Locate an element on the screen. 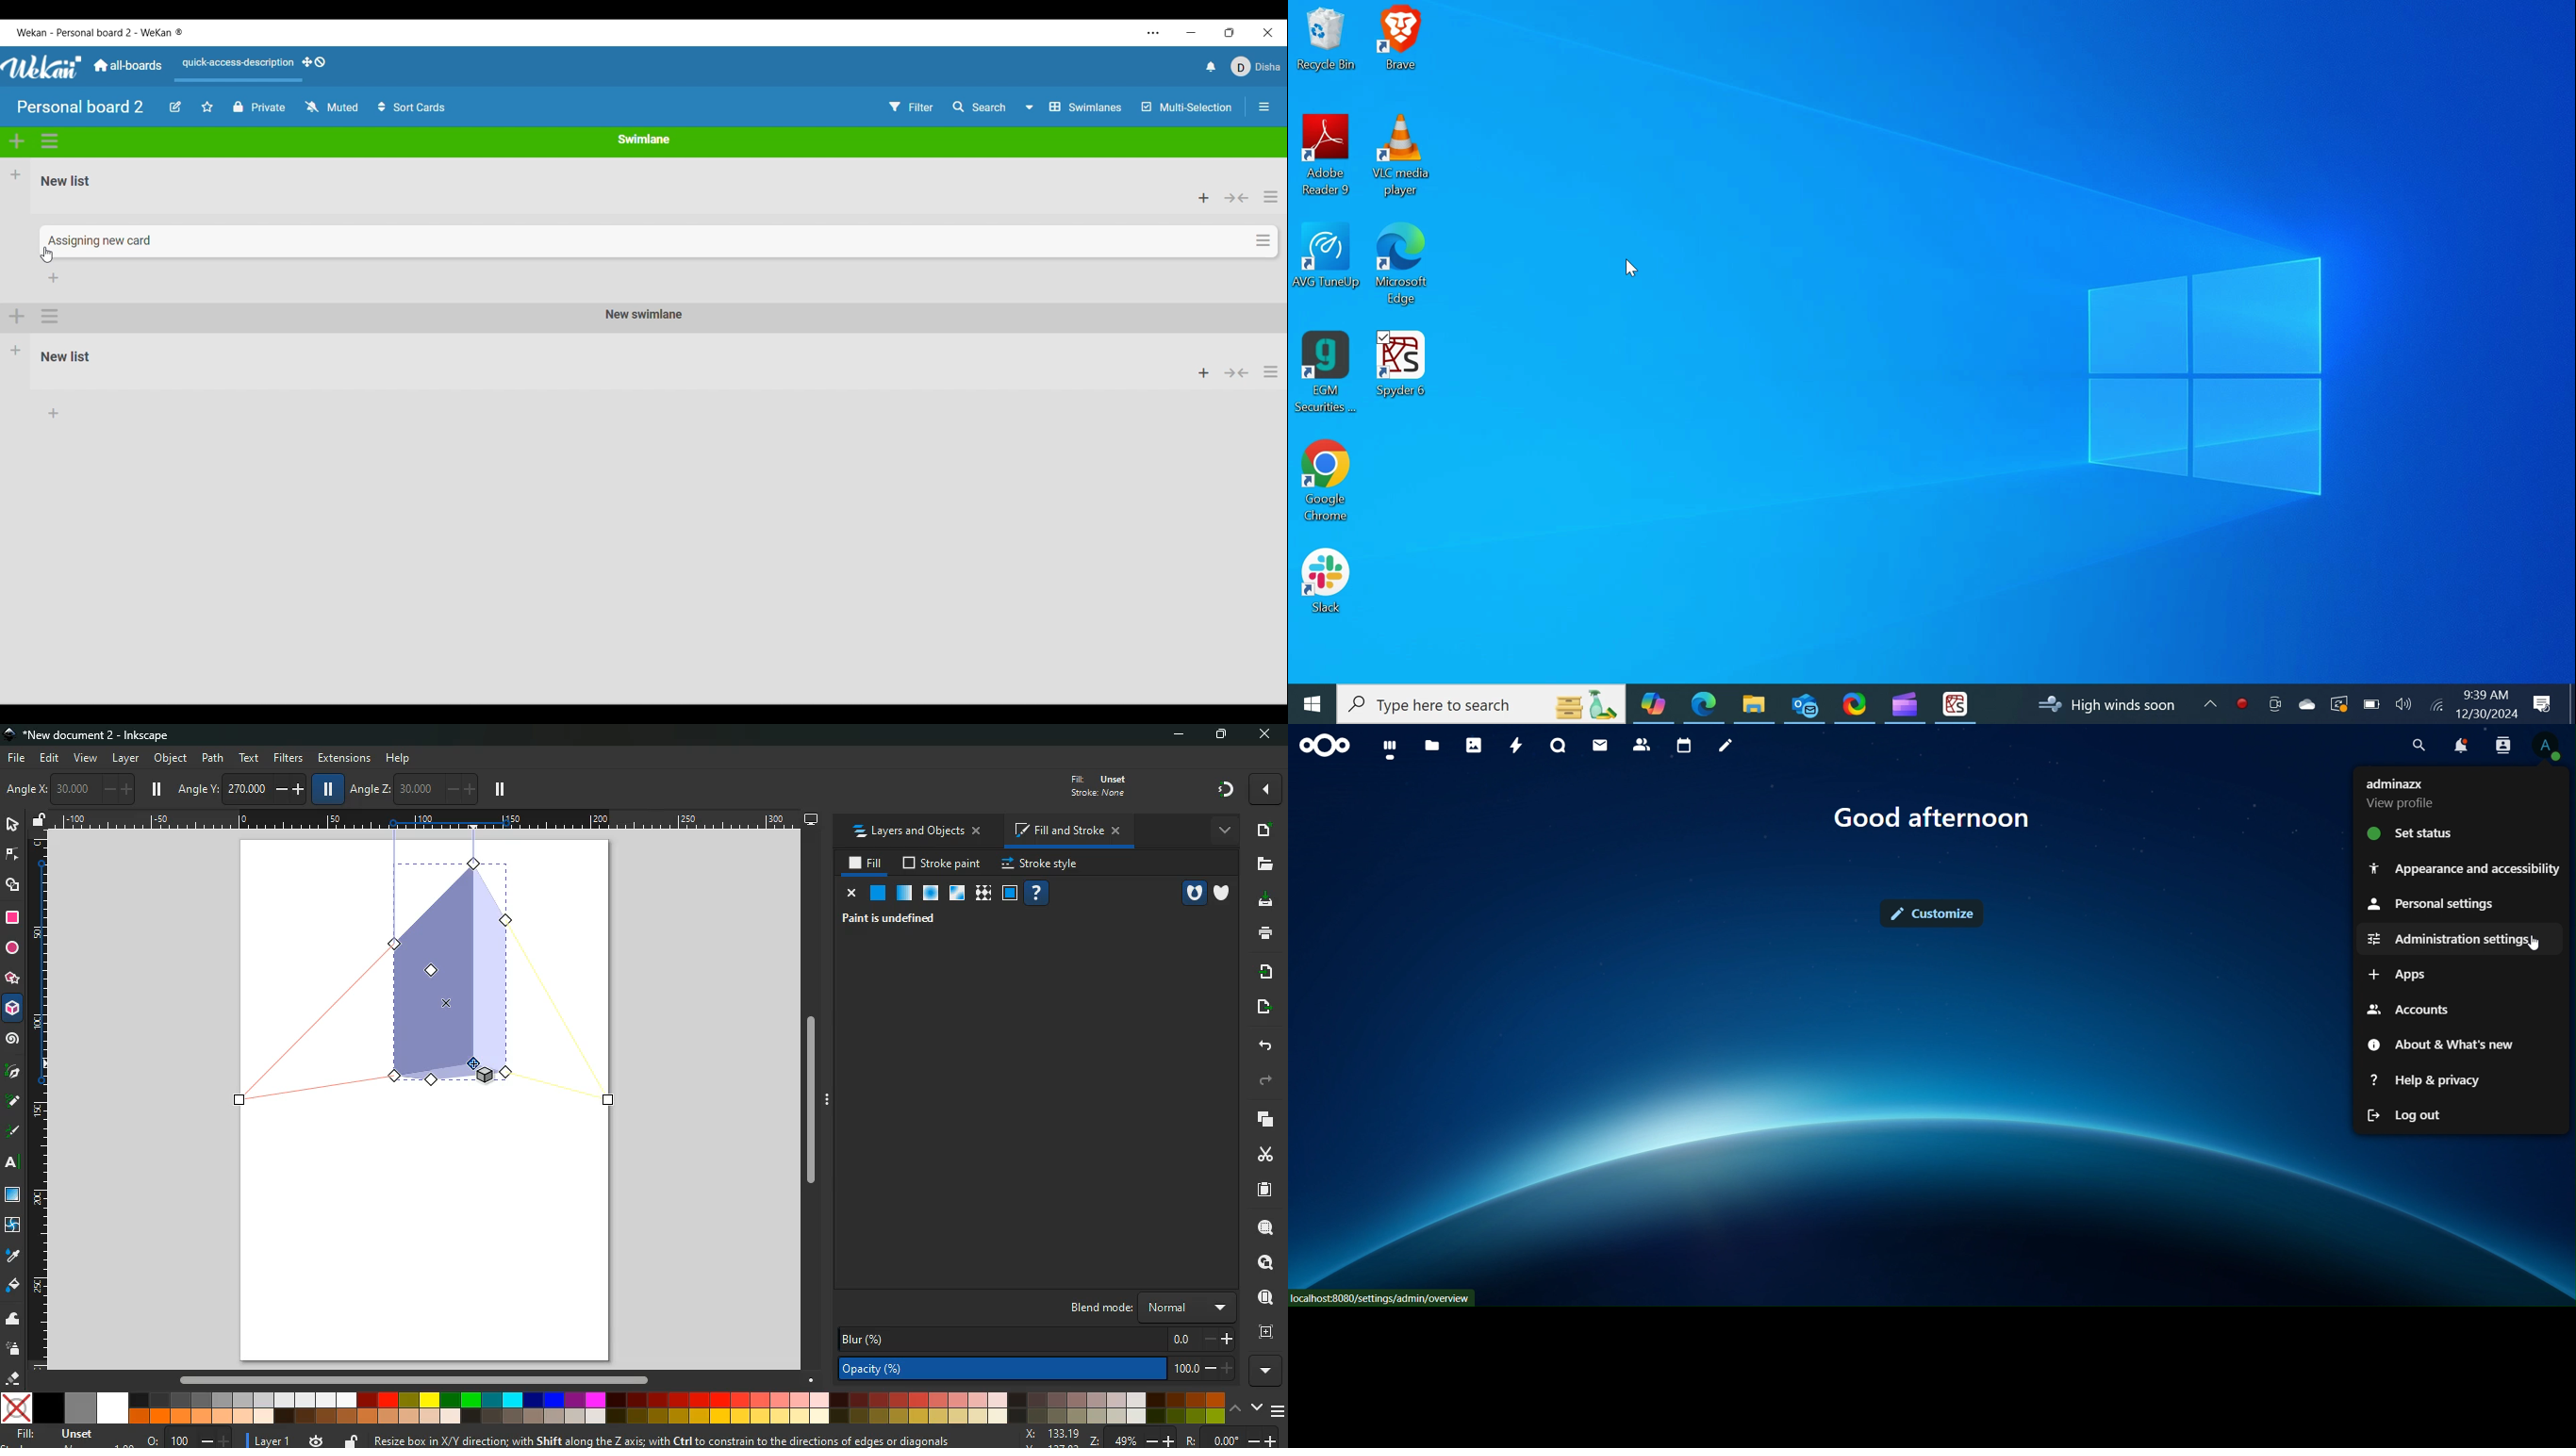 The height and width of the screenshot is (1456, 2576). Add card to bottom of list is located at coordinates (54, 278).